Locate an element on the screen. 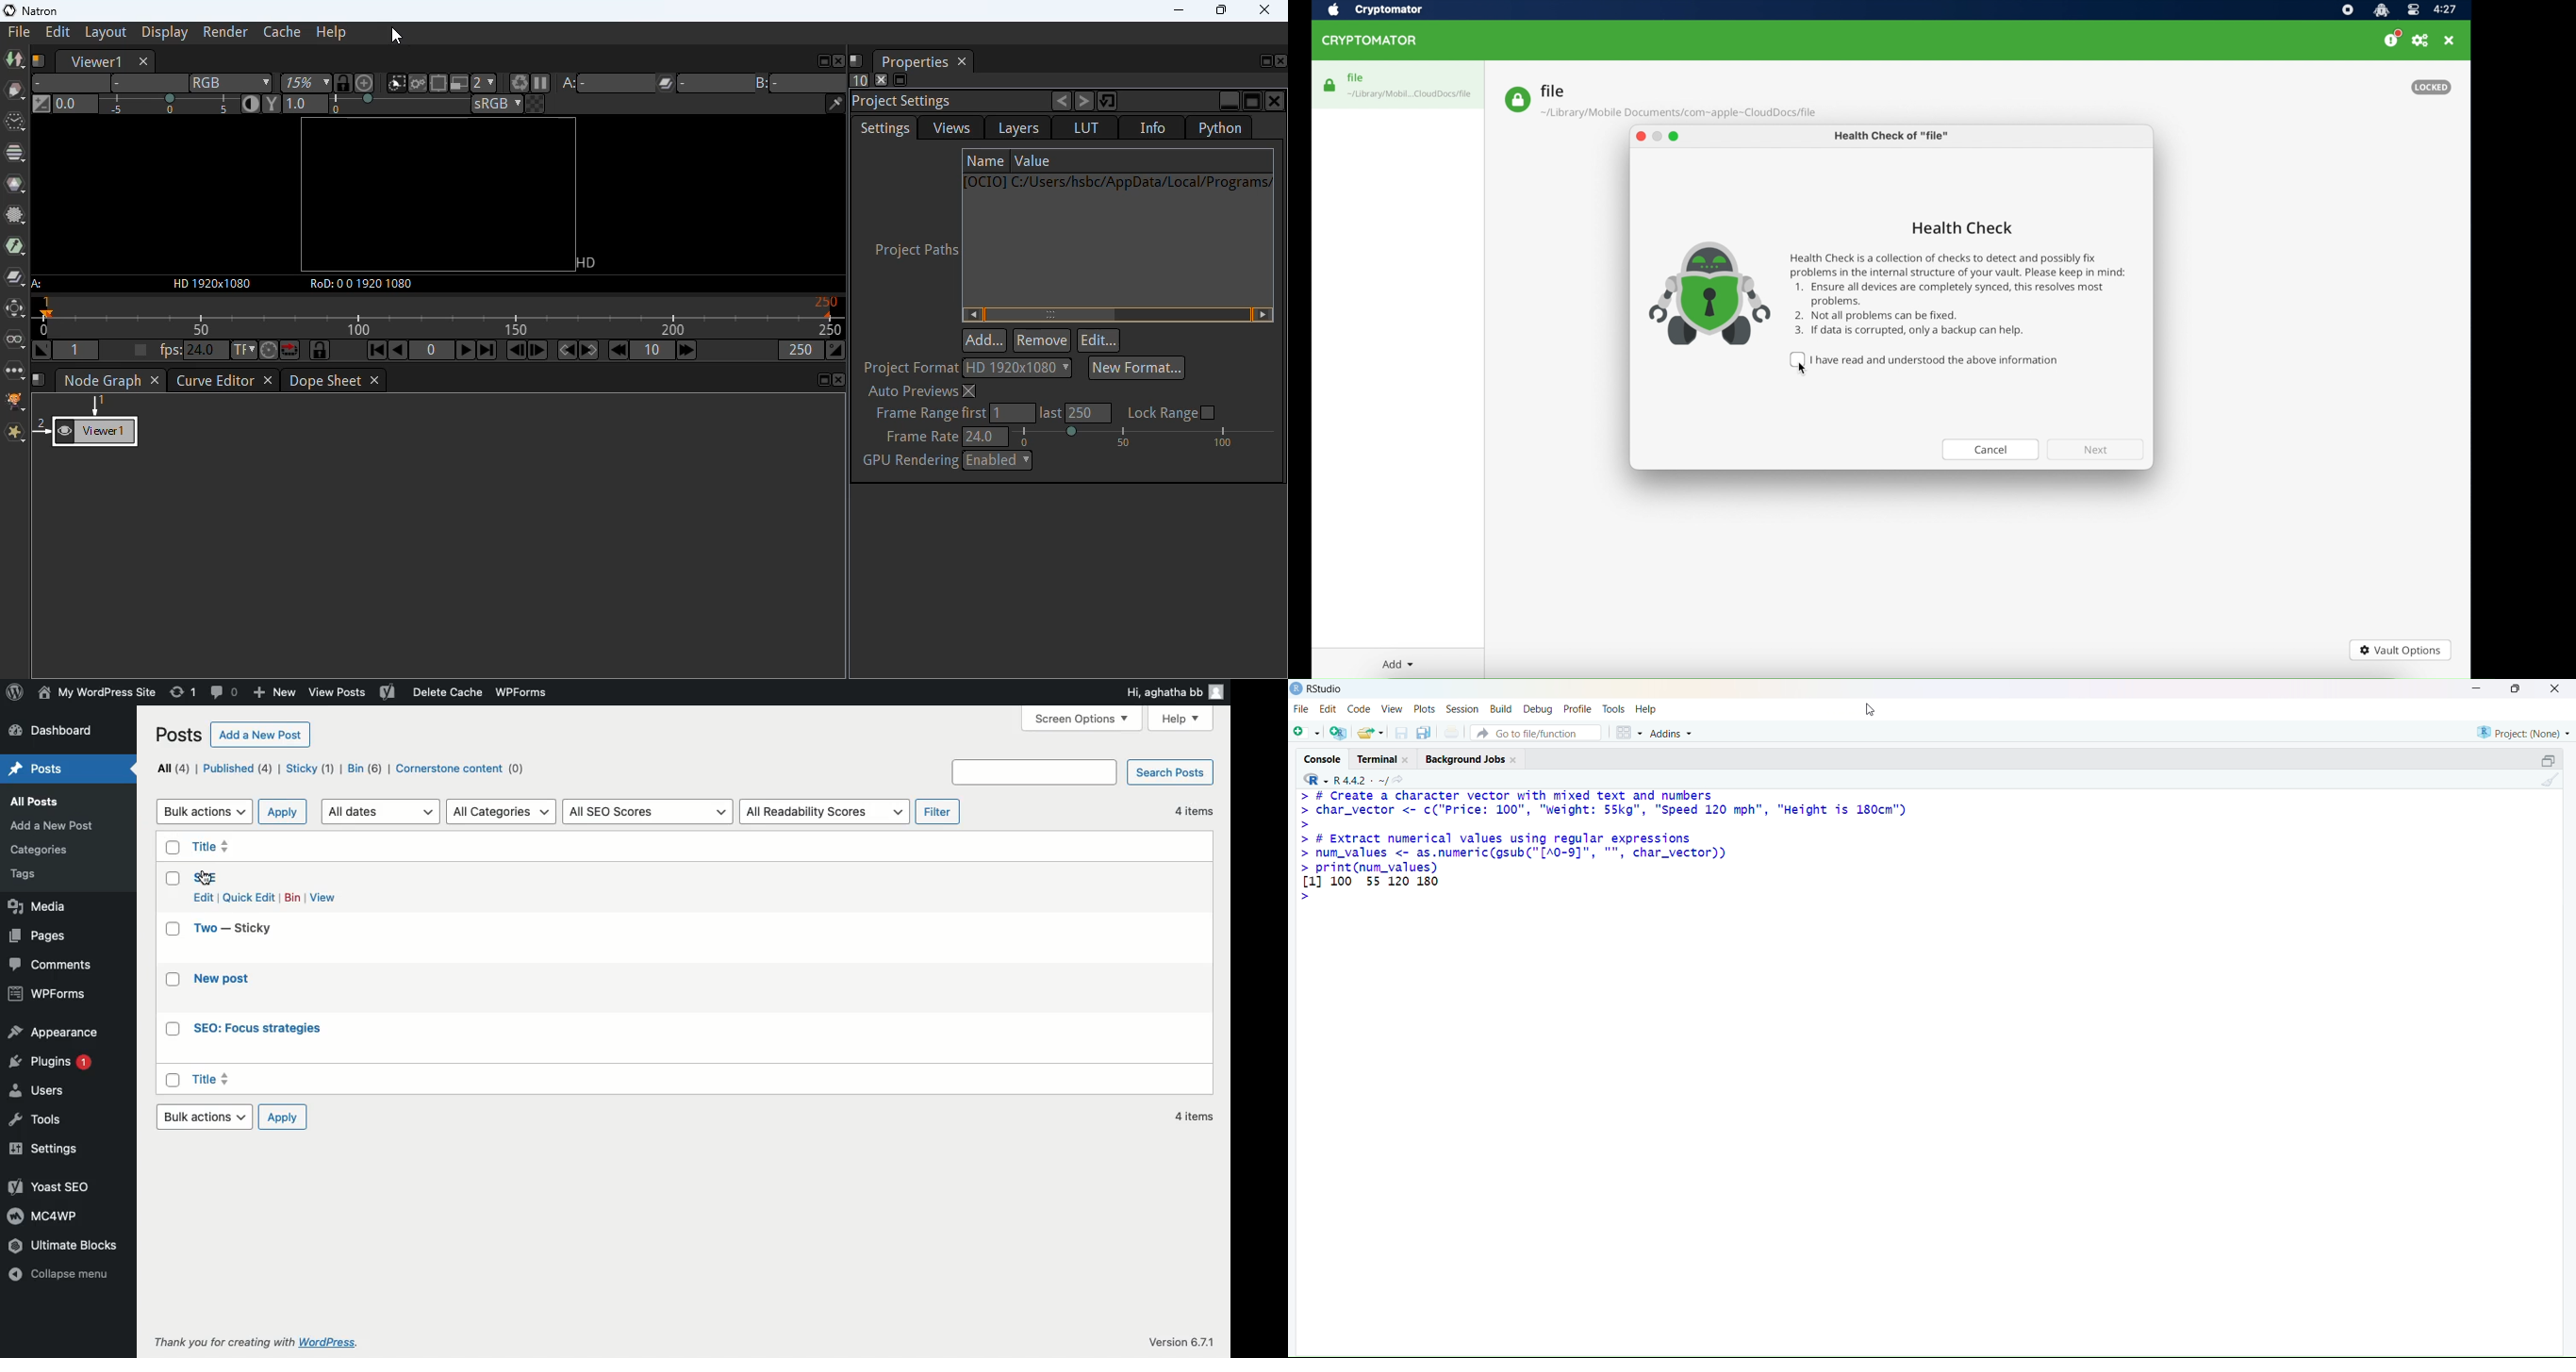  edit is located at coordinates (1330, 709).